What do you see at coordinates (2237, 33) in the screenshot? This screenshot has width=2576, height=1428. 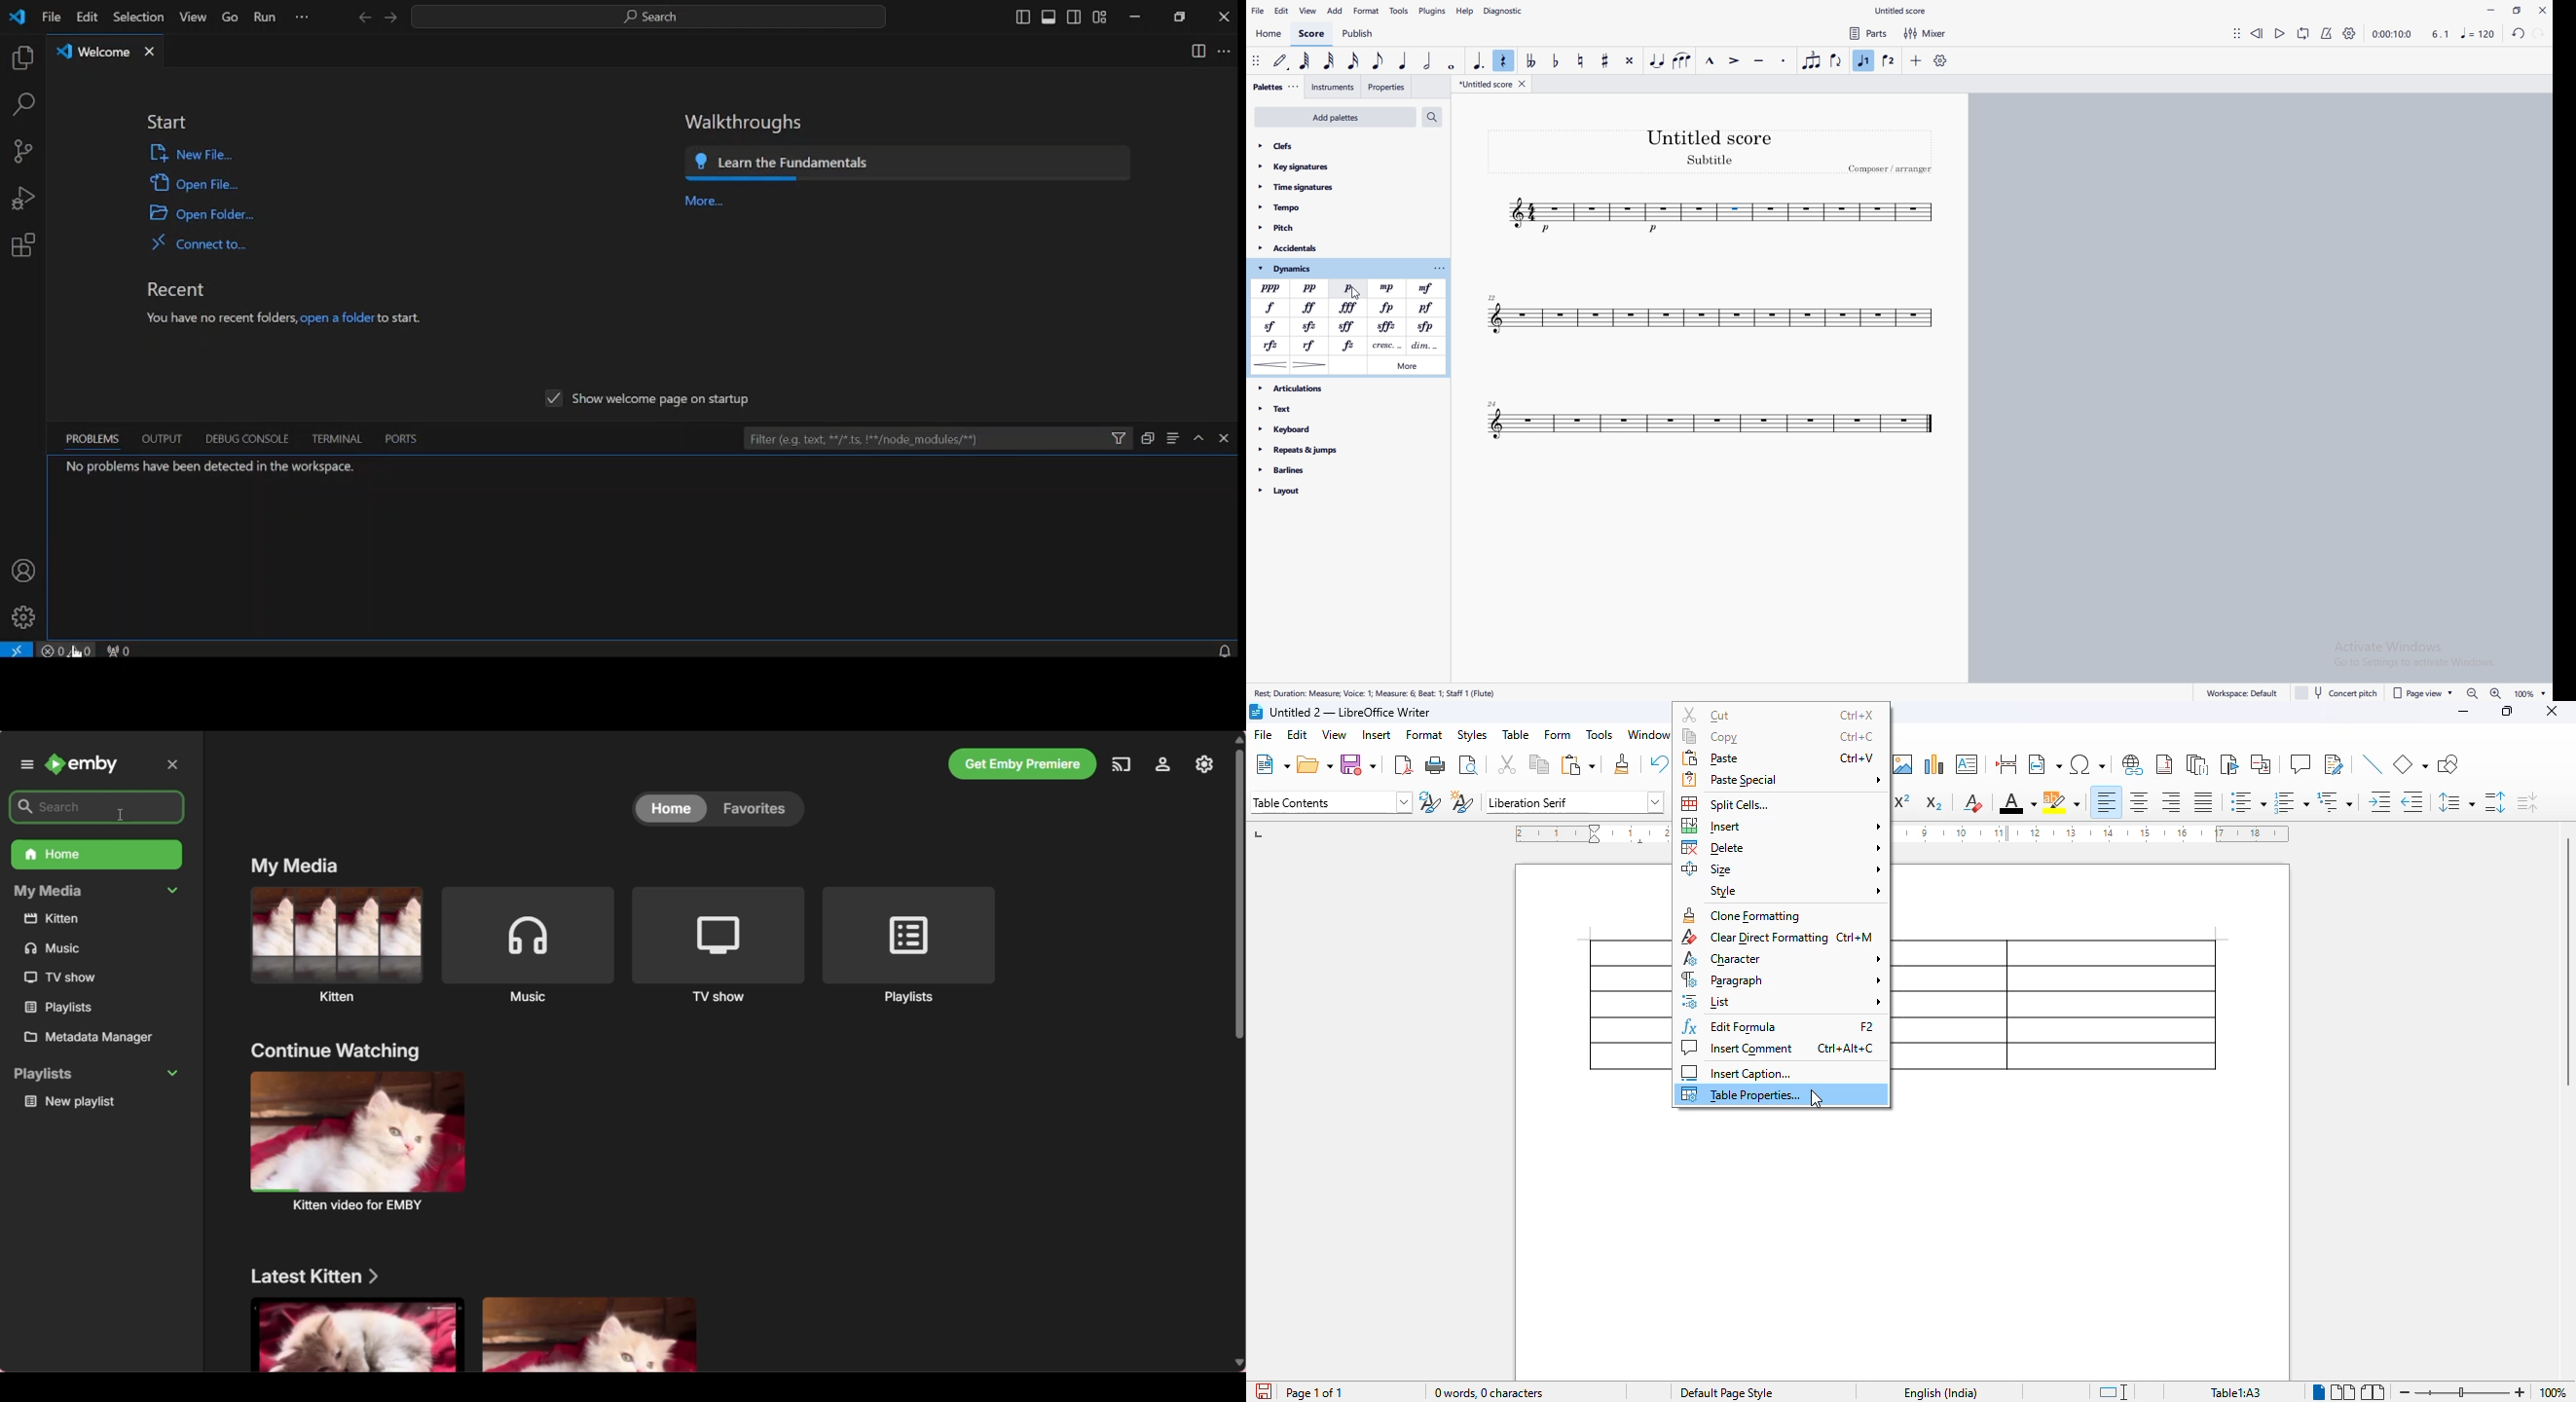 I see `adjust` at bounding box center [2237, 33].